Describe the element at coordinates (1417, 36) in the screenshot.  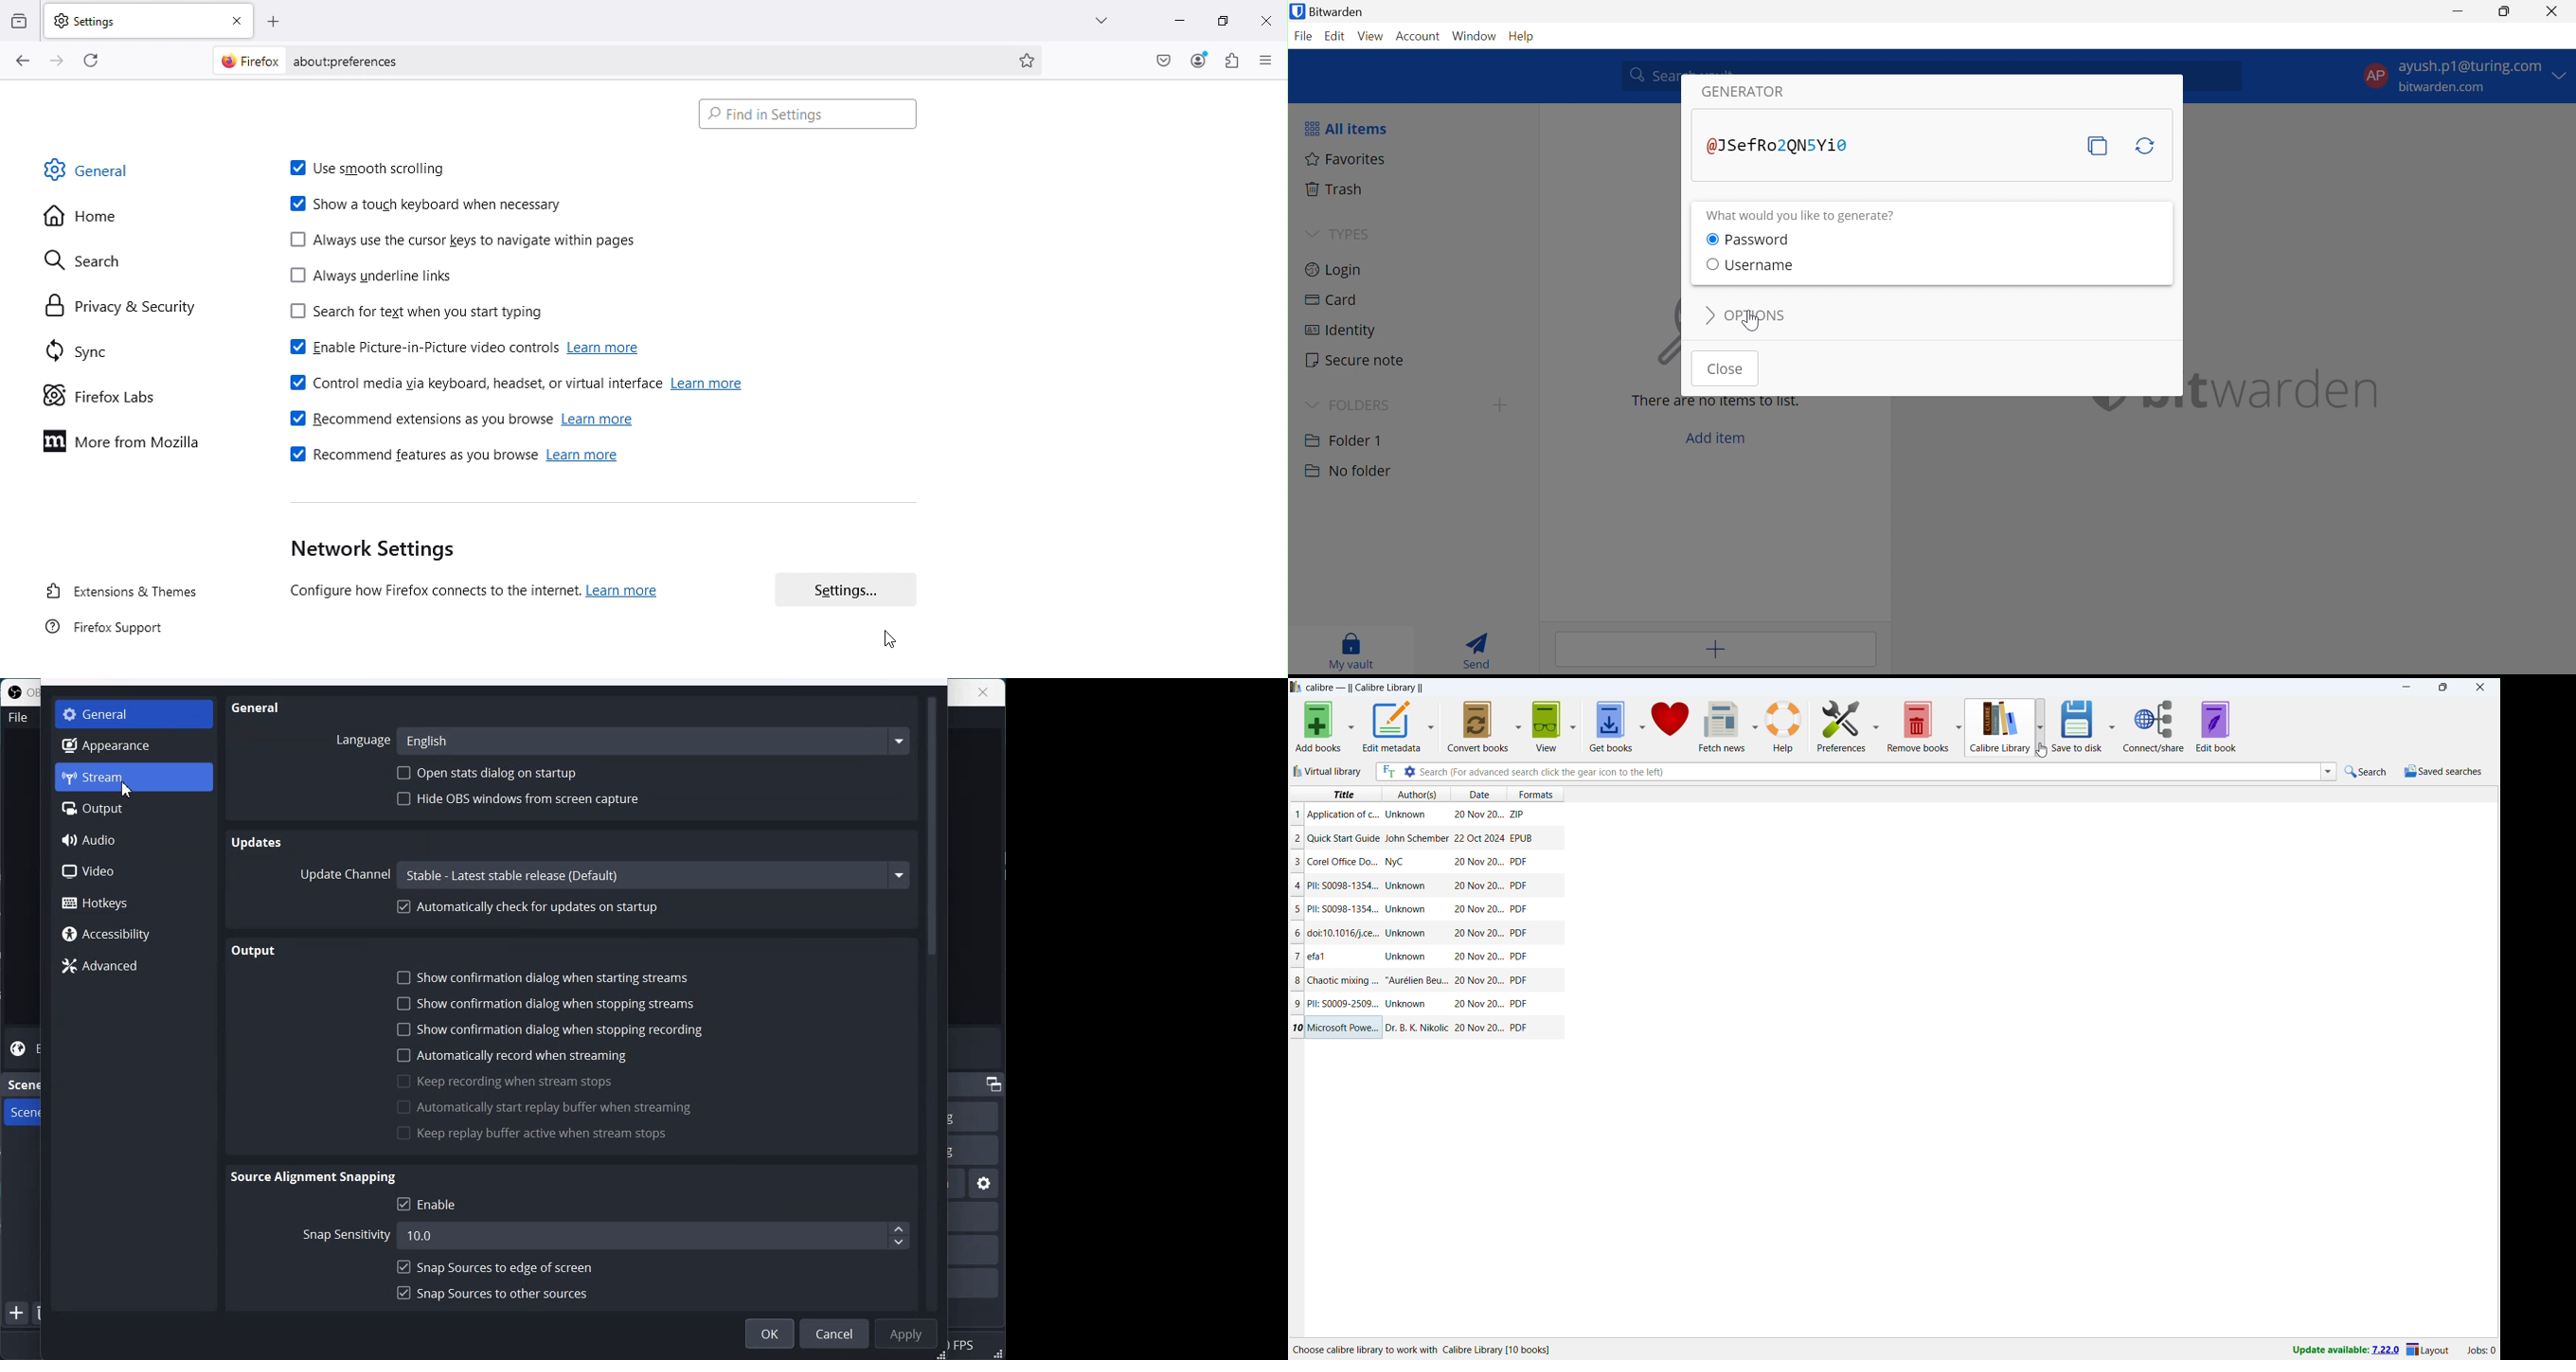
I see `Account` at that location.